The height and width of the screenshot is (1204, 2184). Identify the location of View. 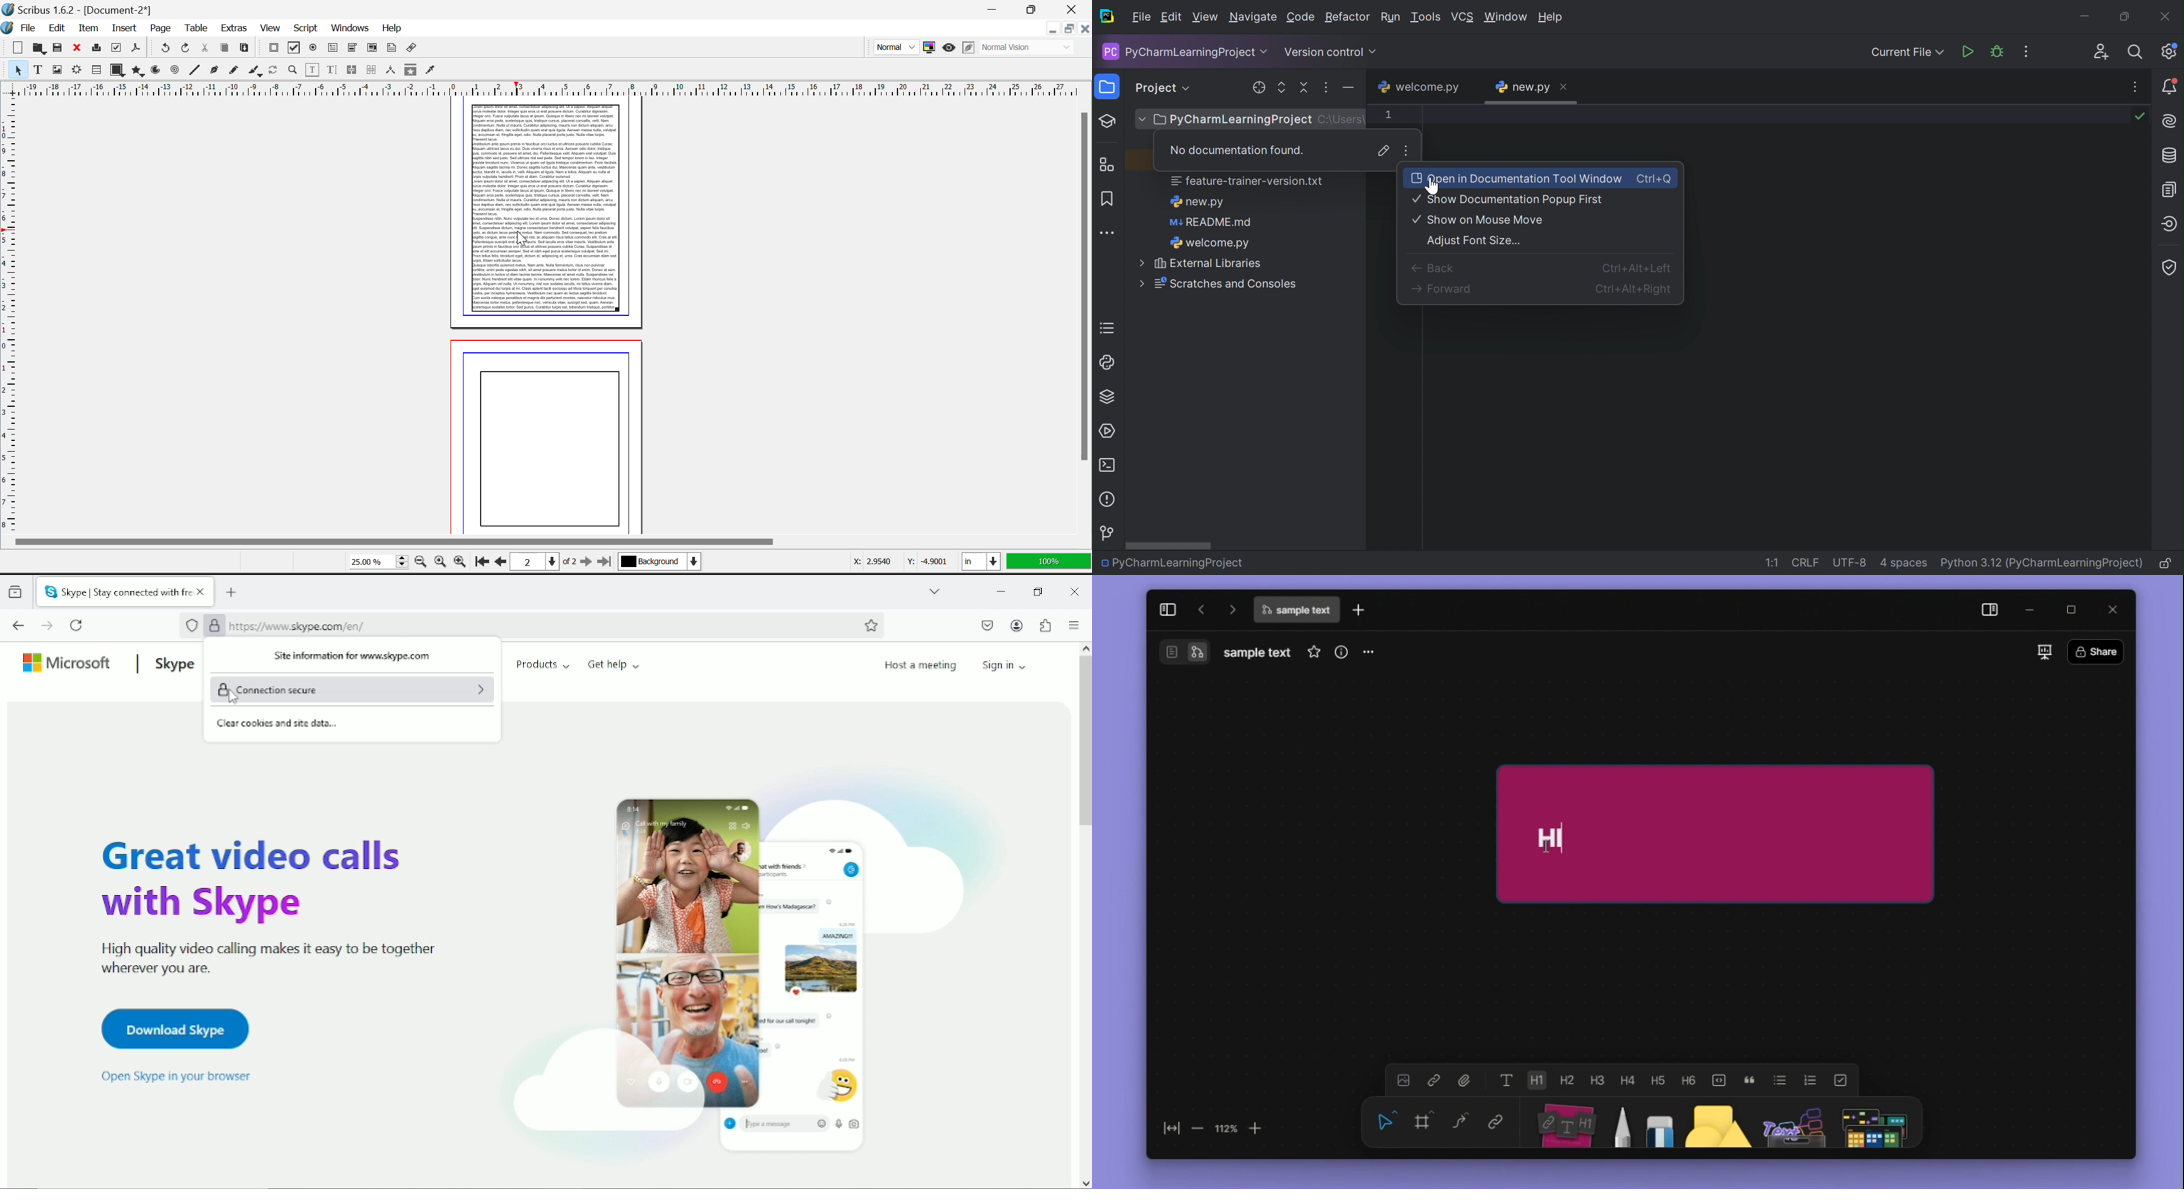
(270, 29).